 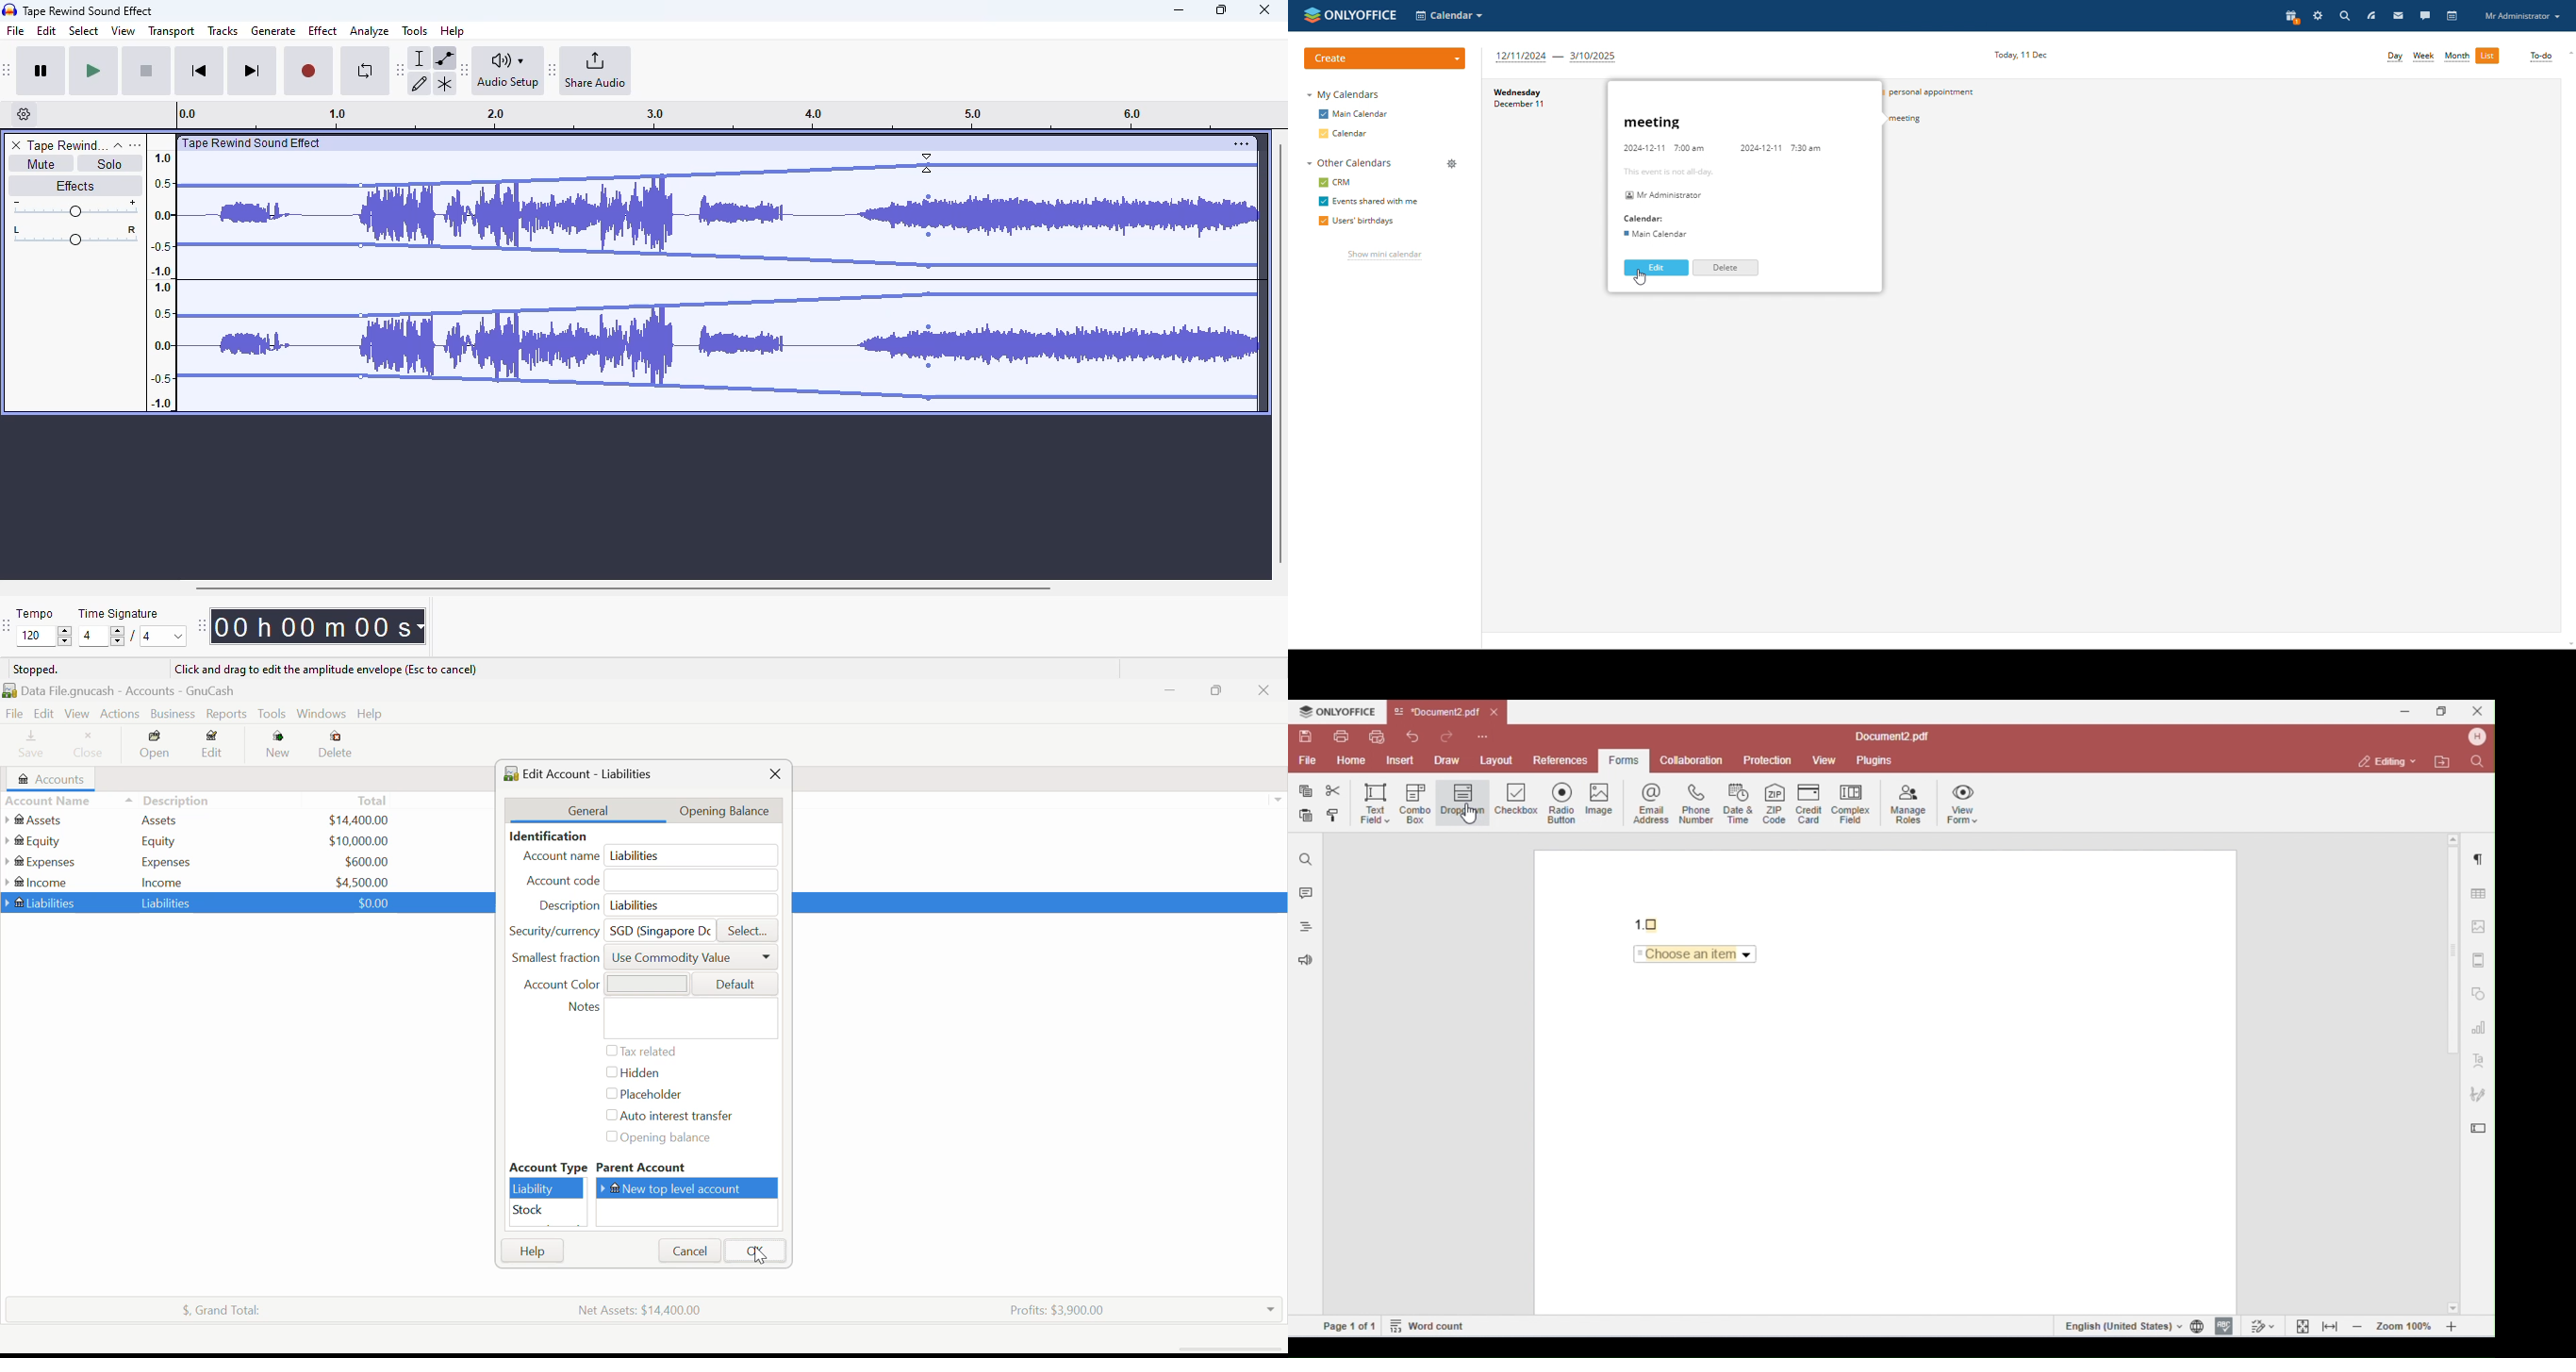 What do you see at coordinates (358, 841) in the screenshot?
I see `USD` at bounding box center [358, 841].